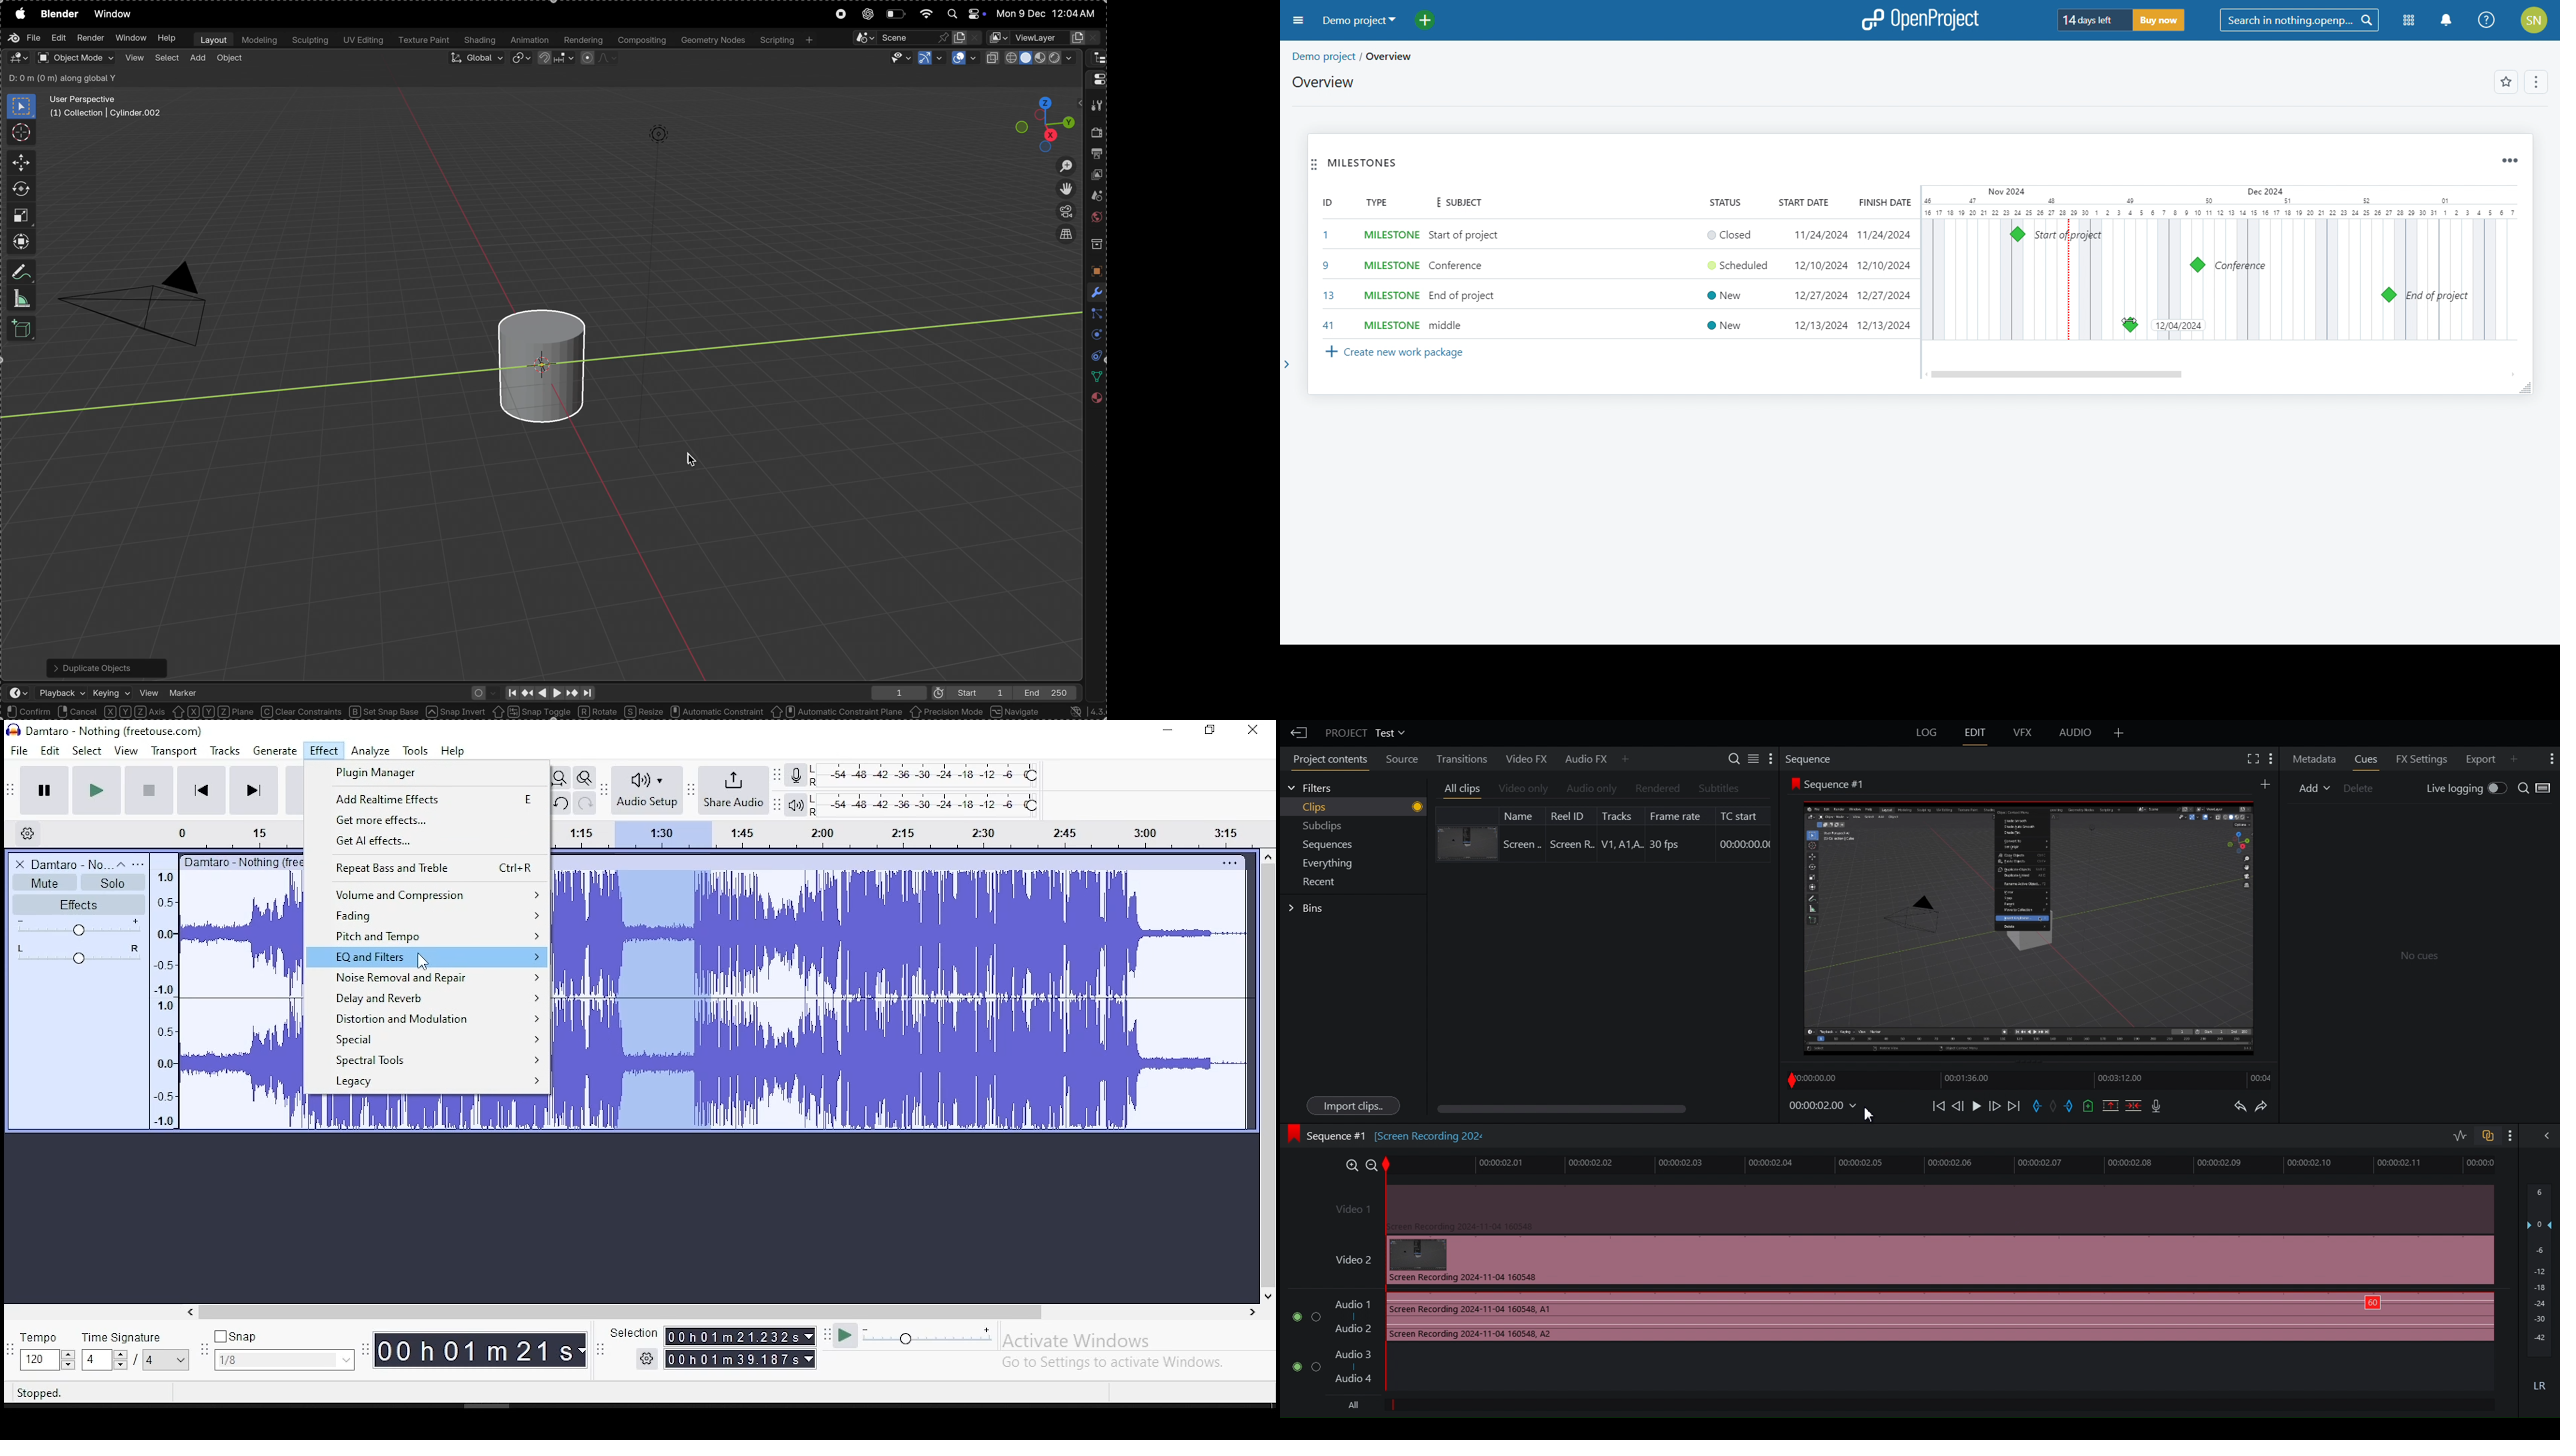 This screenshot has height=1456, width=2576. Describe the element at coordinates (38, 1361) in the screenshot. I see `120` at that location.